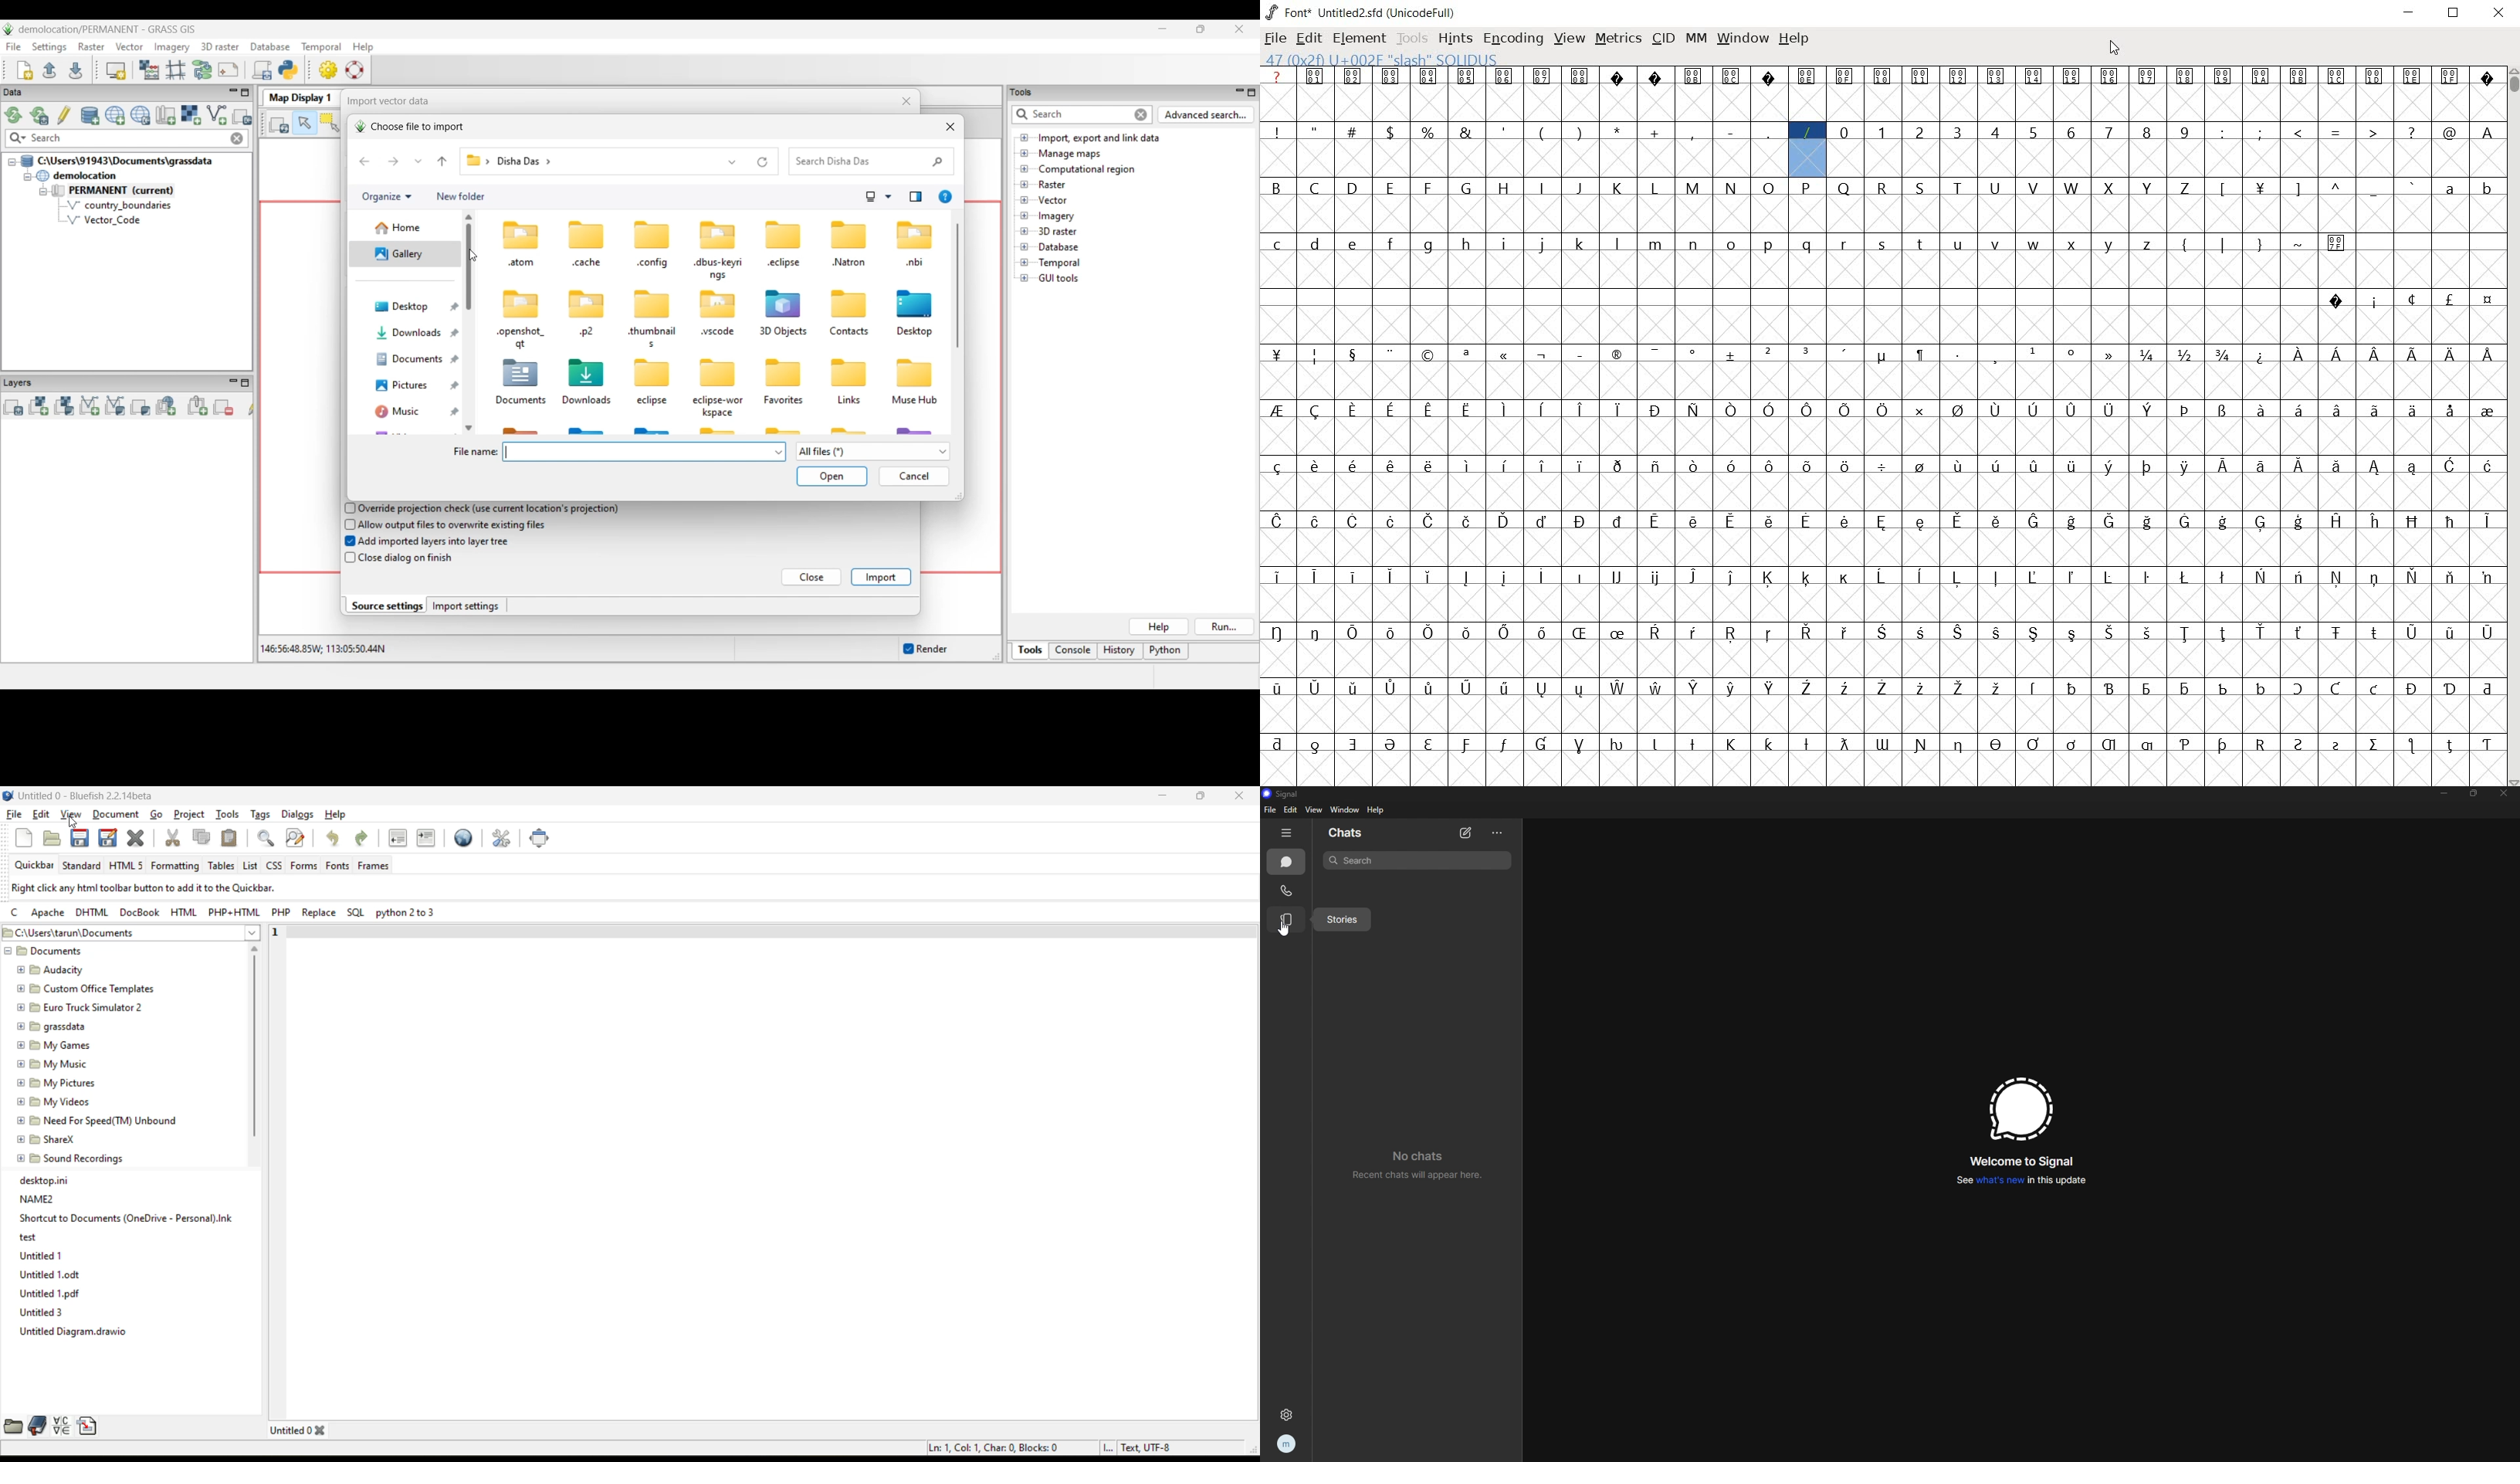  I want to click on glyph, so click(2450, 690).